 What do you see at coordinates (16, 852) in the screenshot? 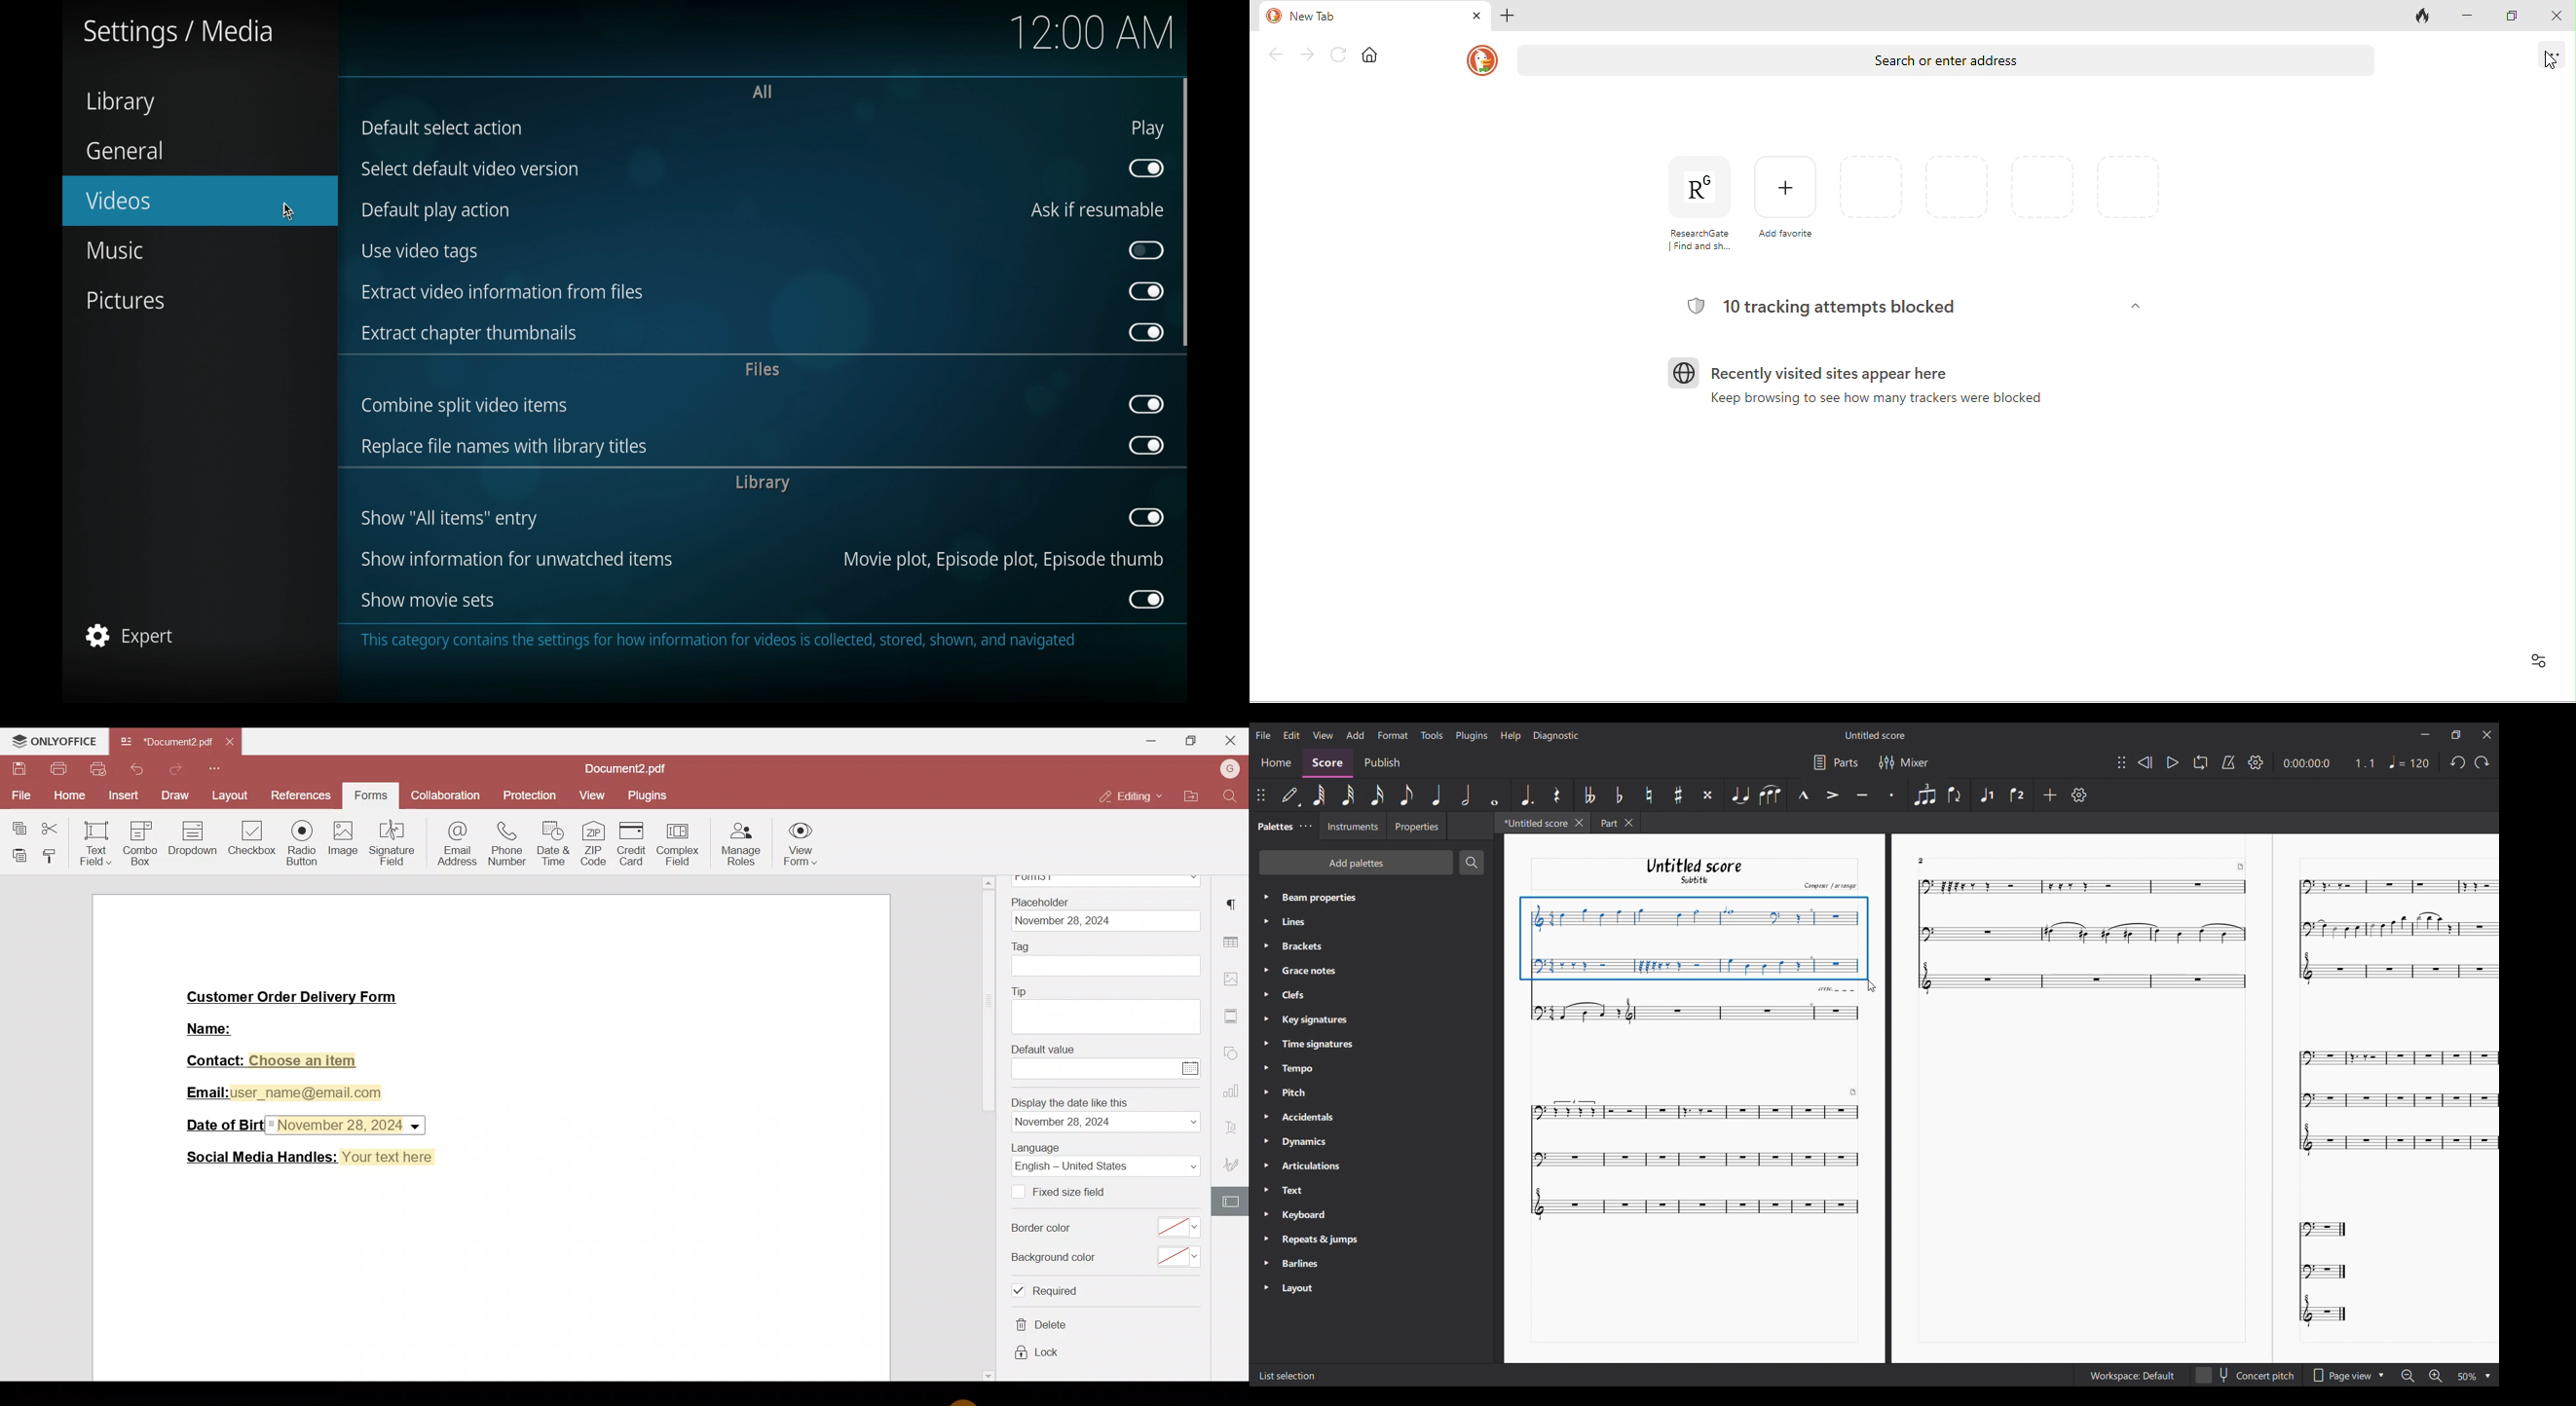
I see `Paste` at bounding box center [16, 852].